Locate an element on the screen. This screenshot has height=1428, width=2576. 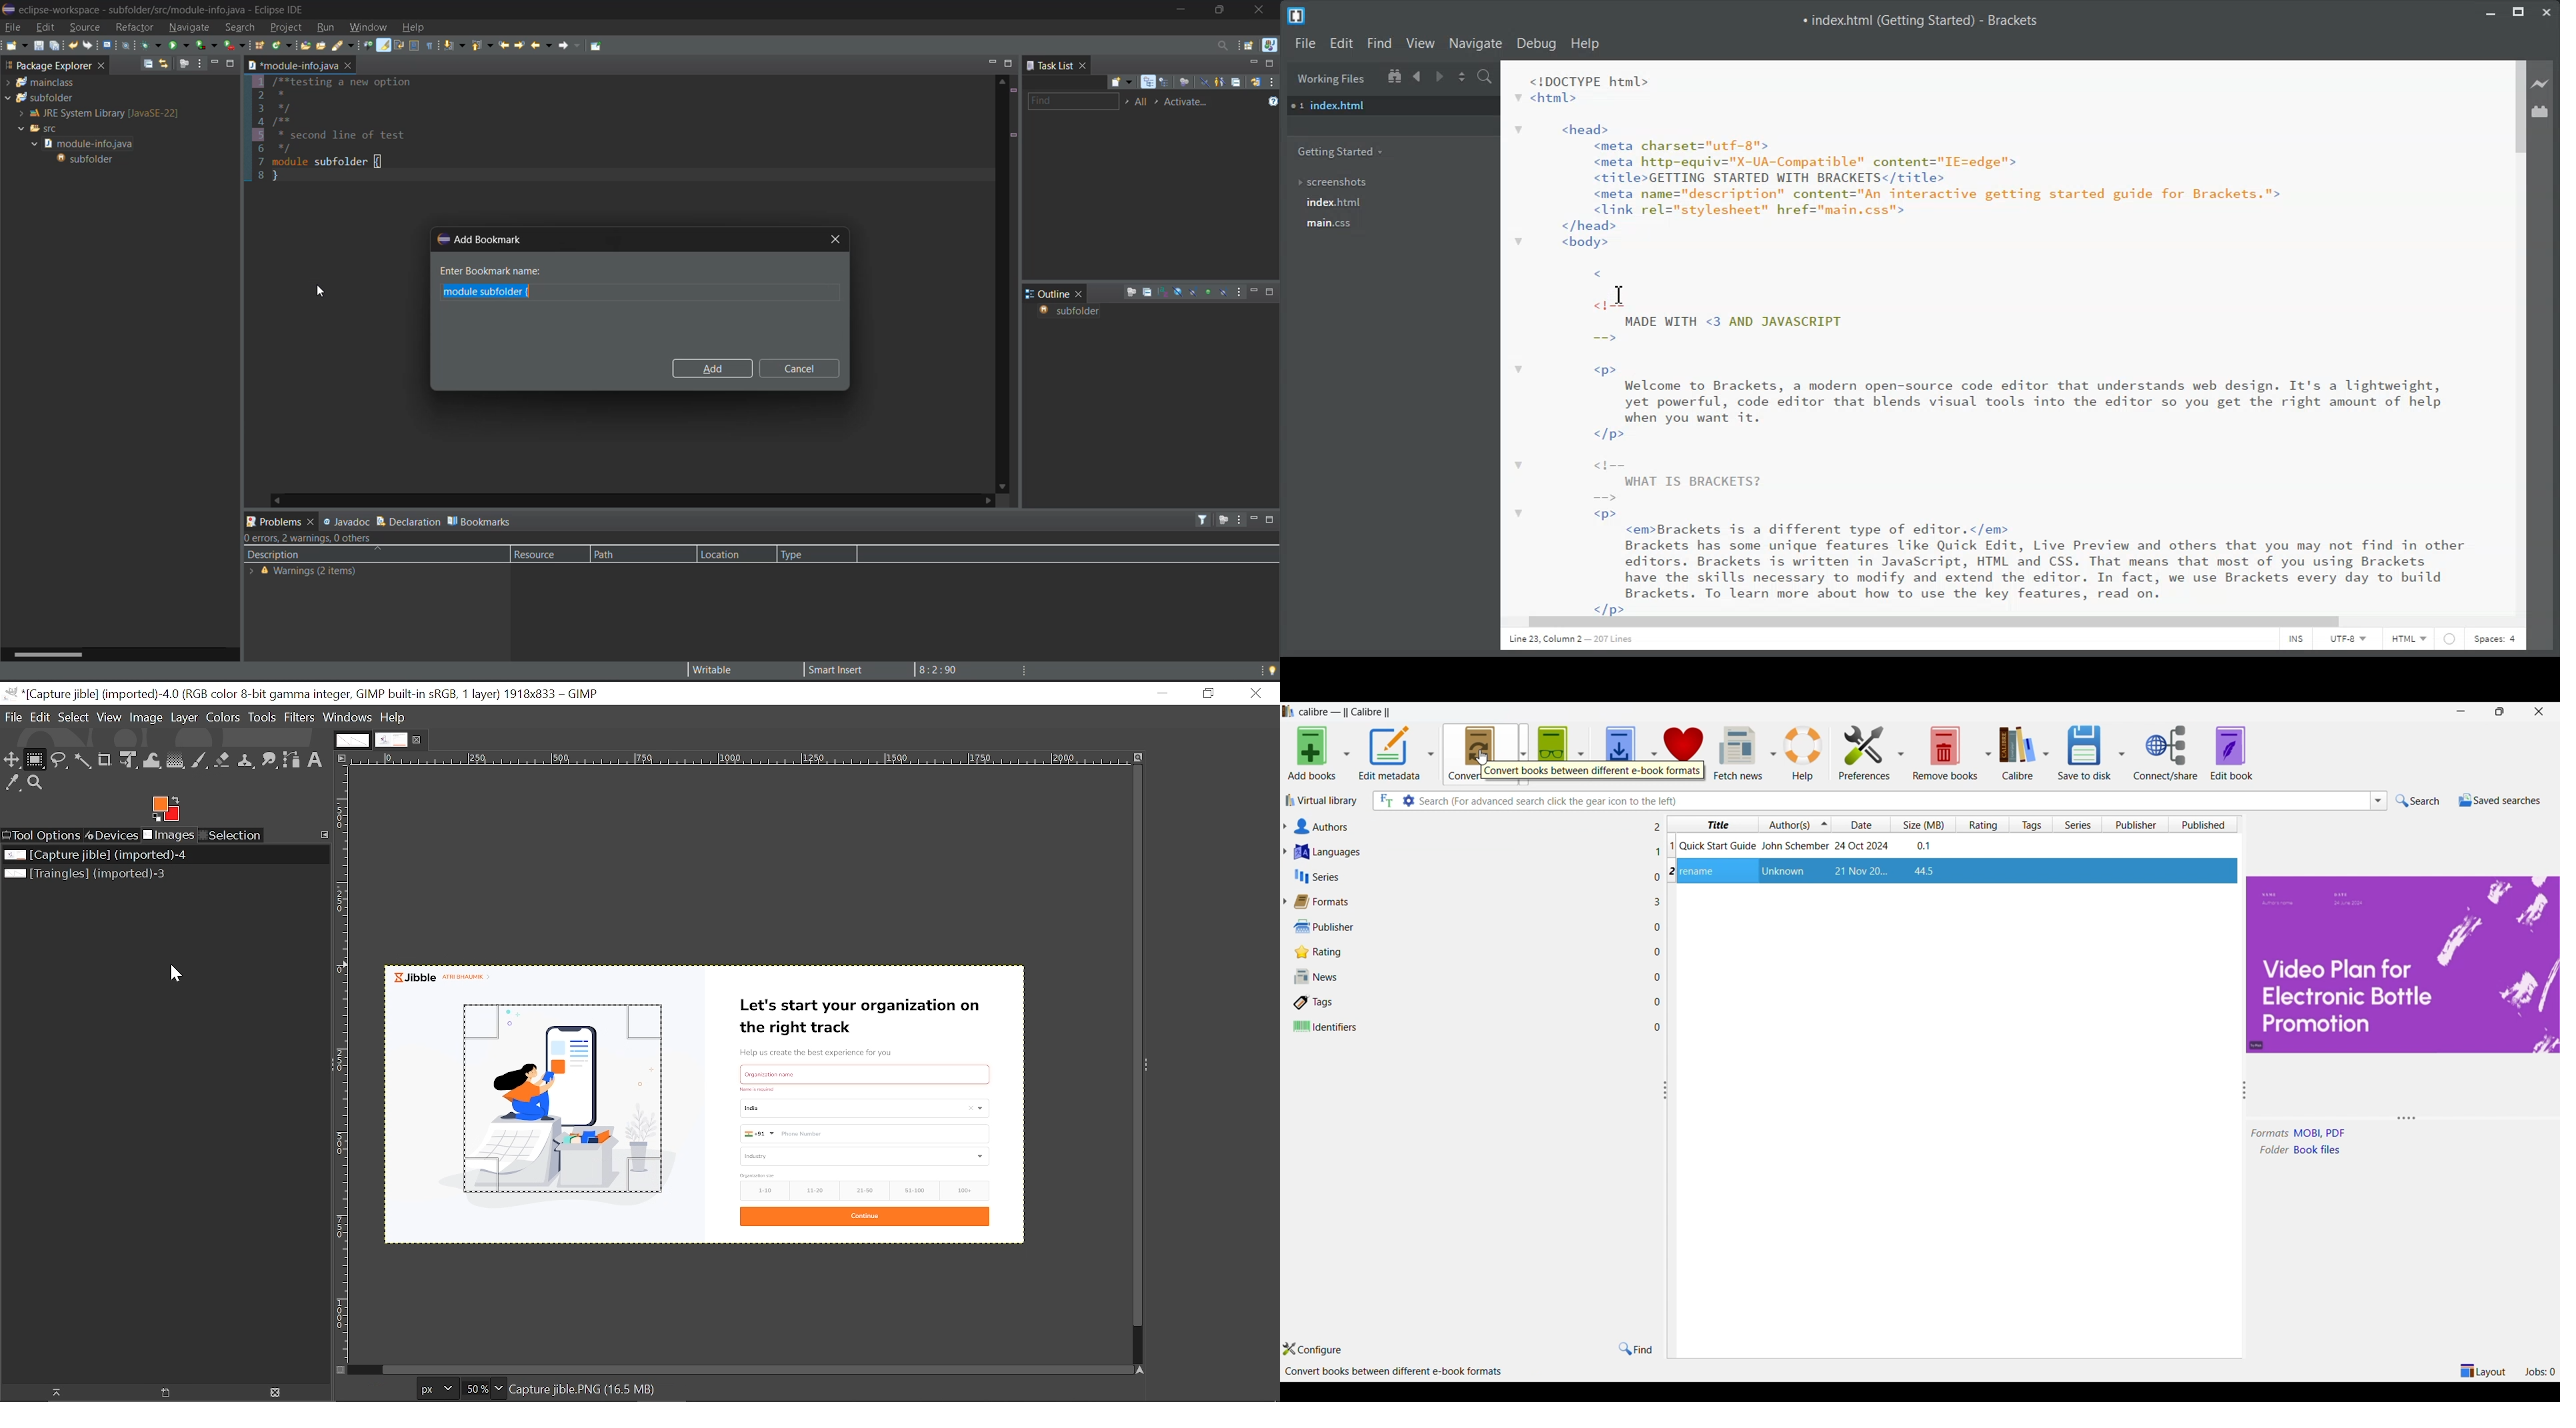
type is located at coordinates (804, 554).